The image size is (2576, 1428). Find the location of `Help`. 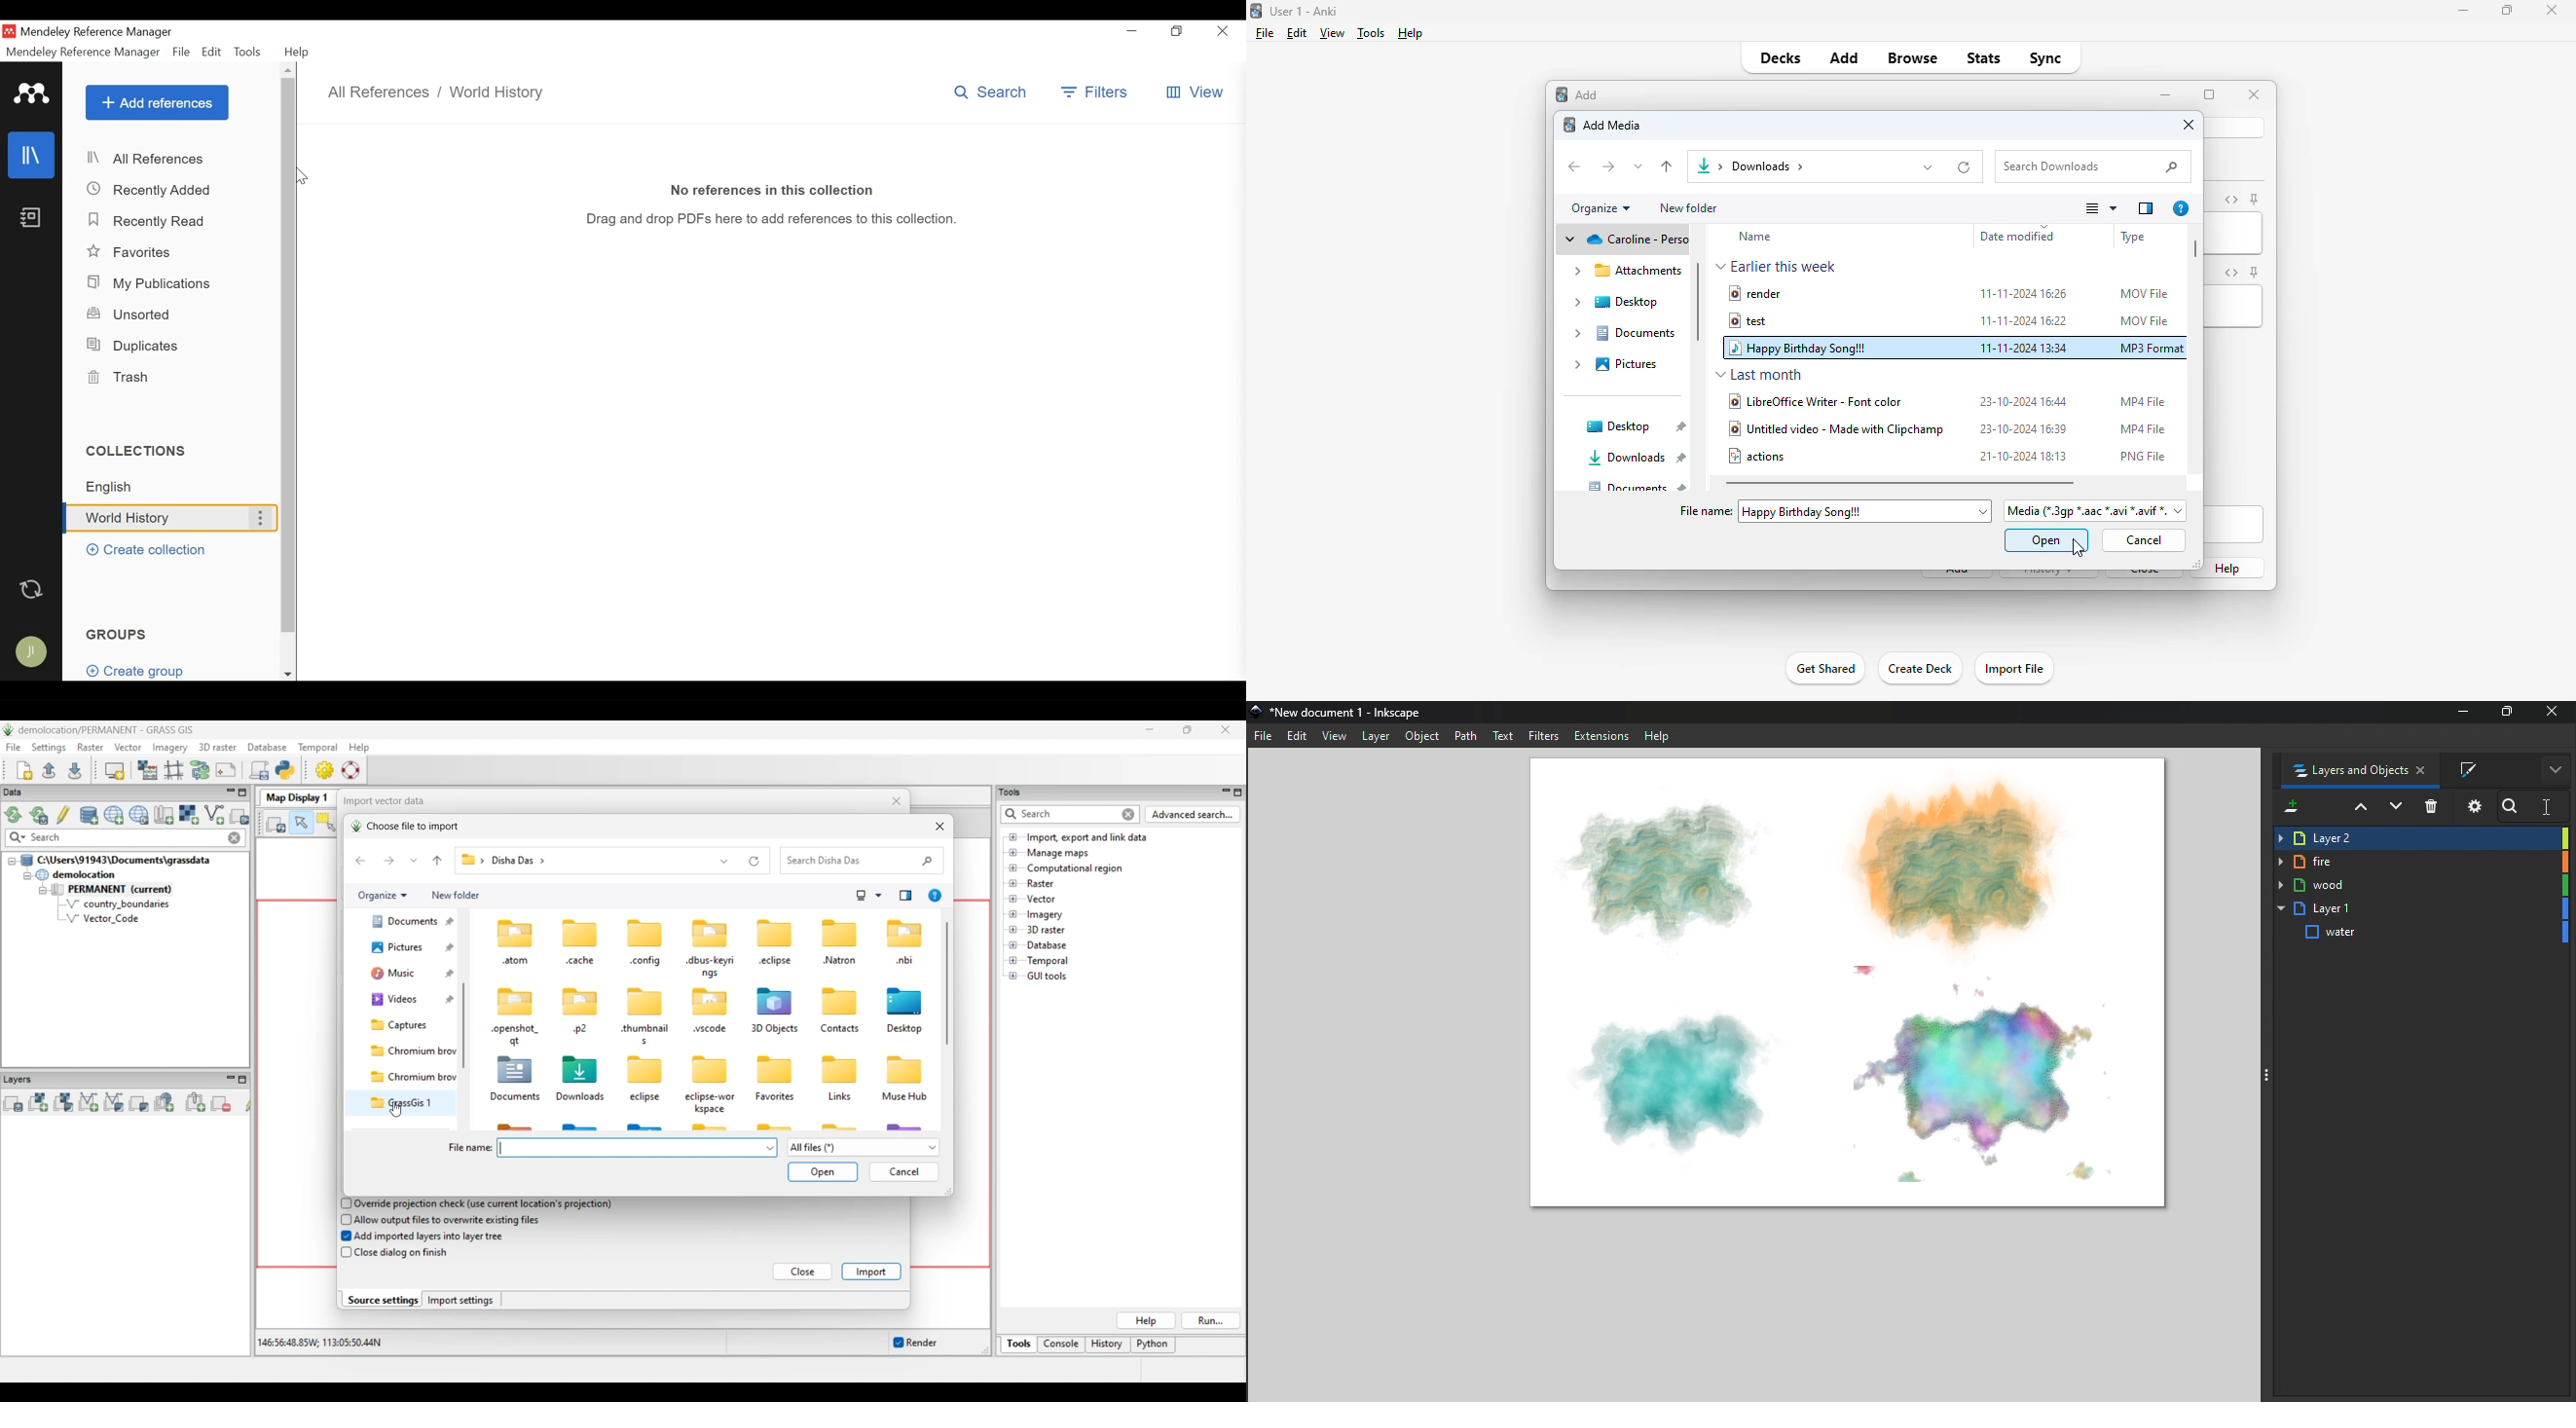

Help is located at coordinates (297, 52).